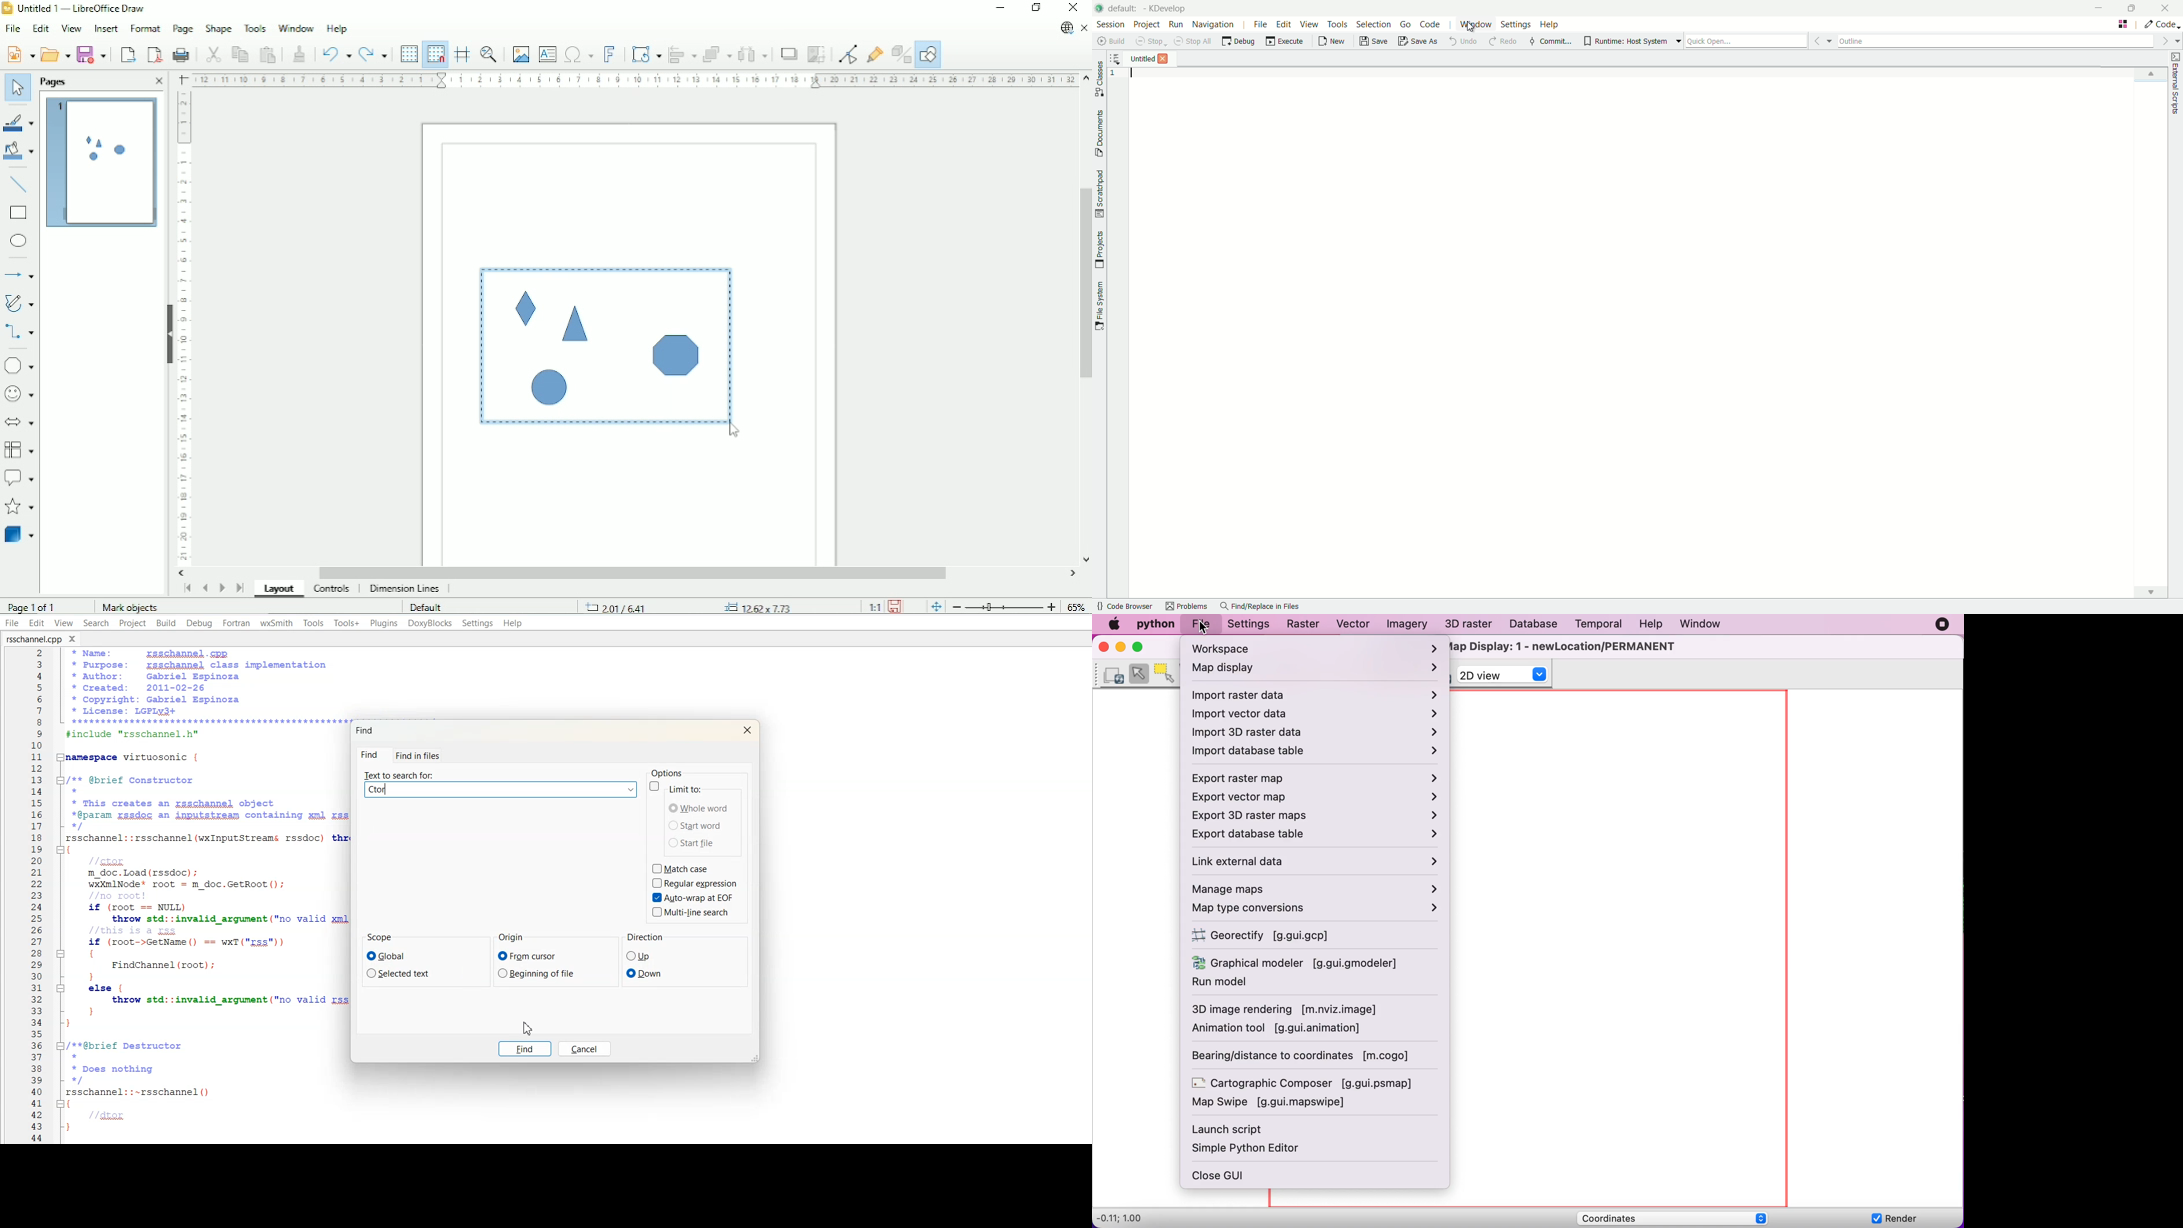 This screenshot has height=1232, width=2184. Describe the element at coordinates (401, 973) in the screenshot. I see `Selected text` at that location.